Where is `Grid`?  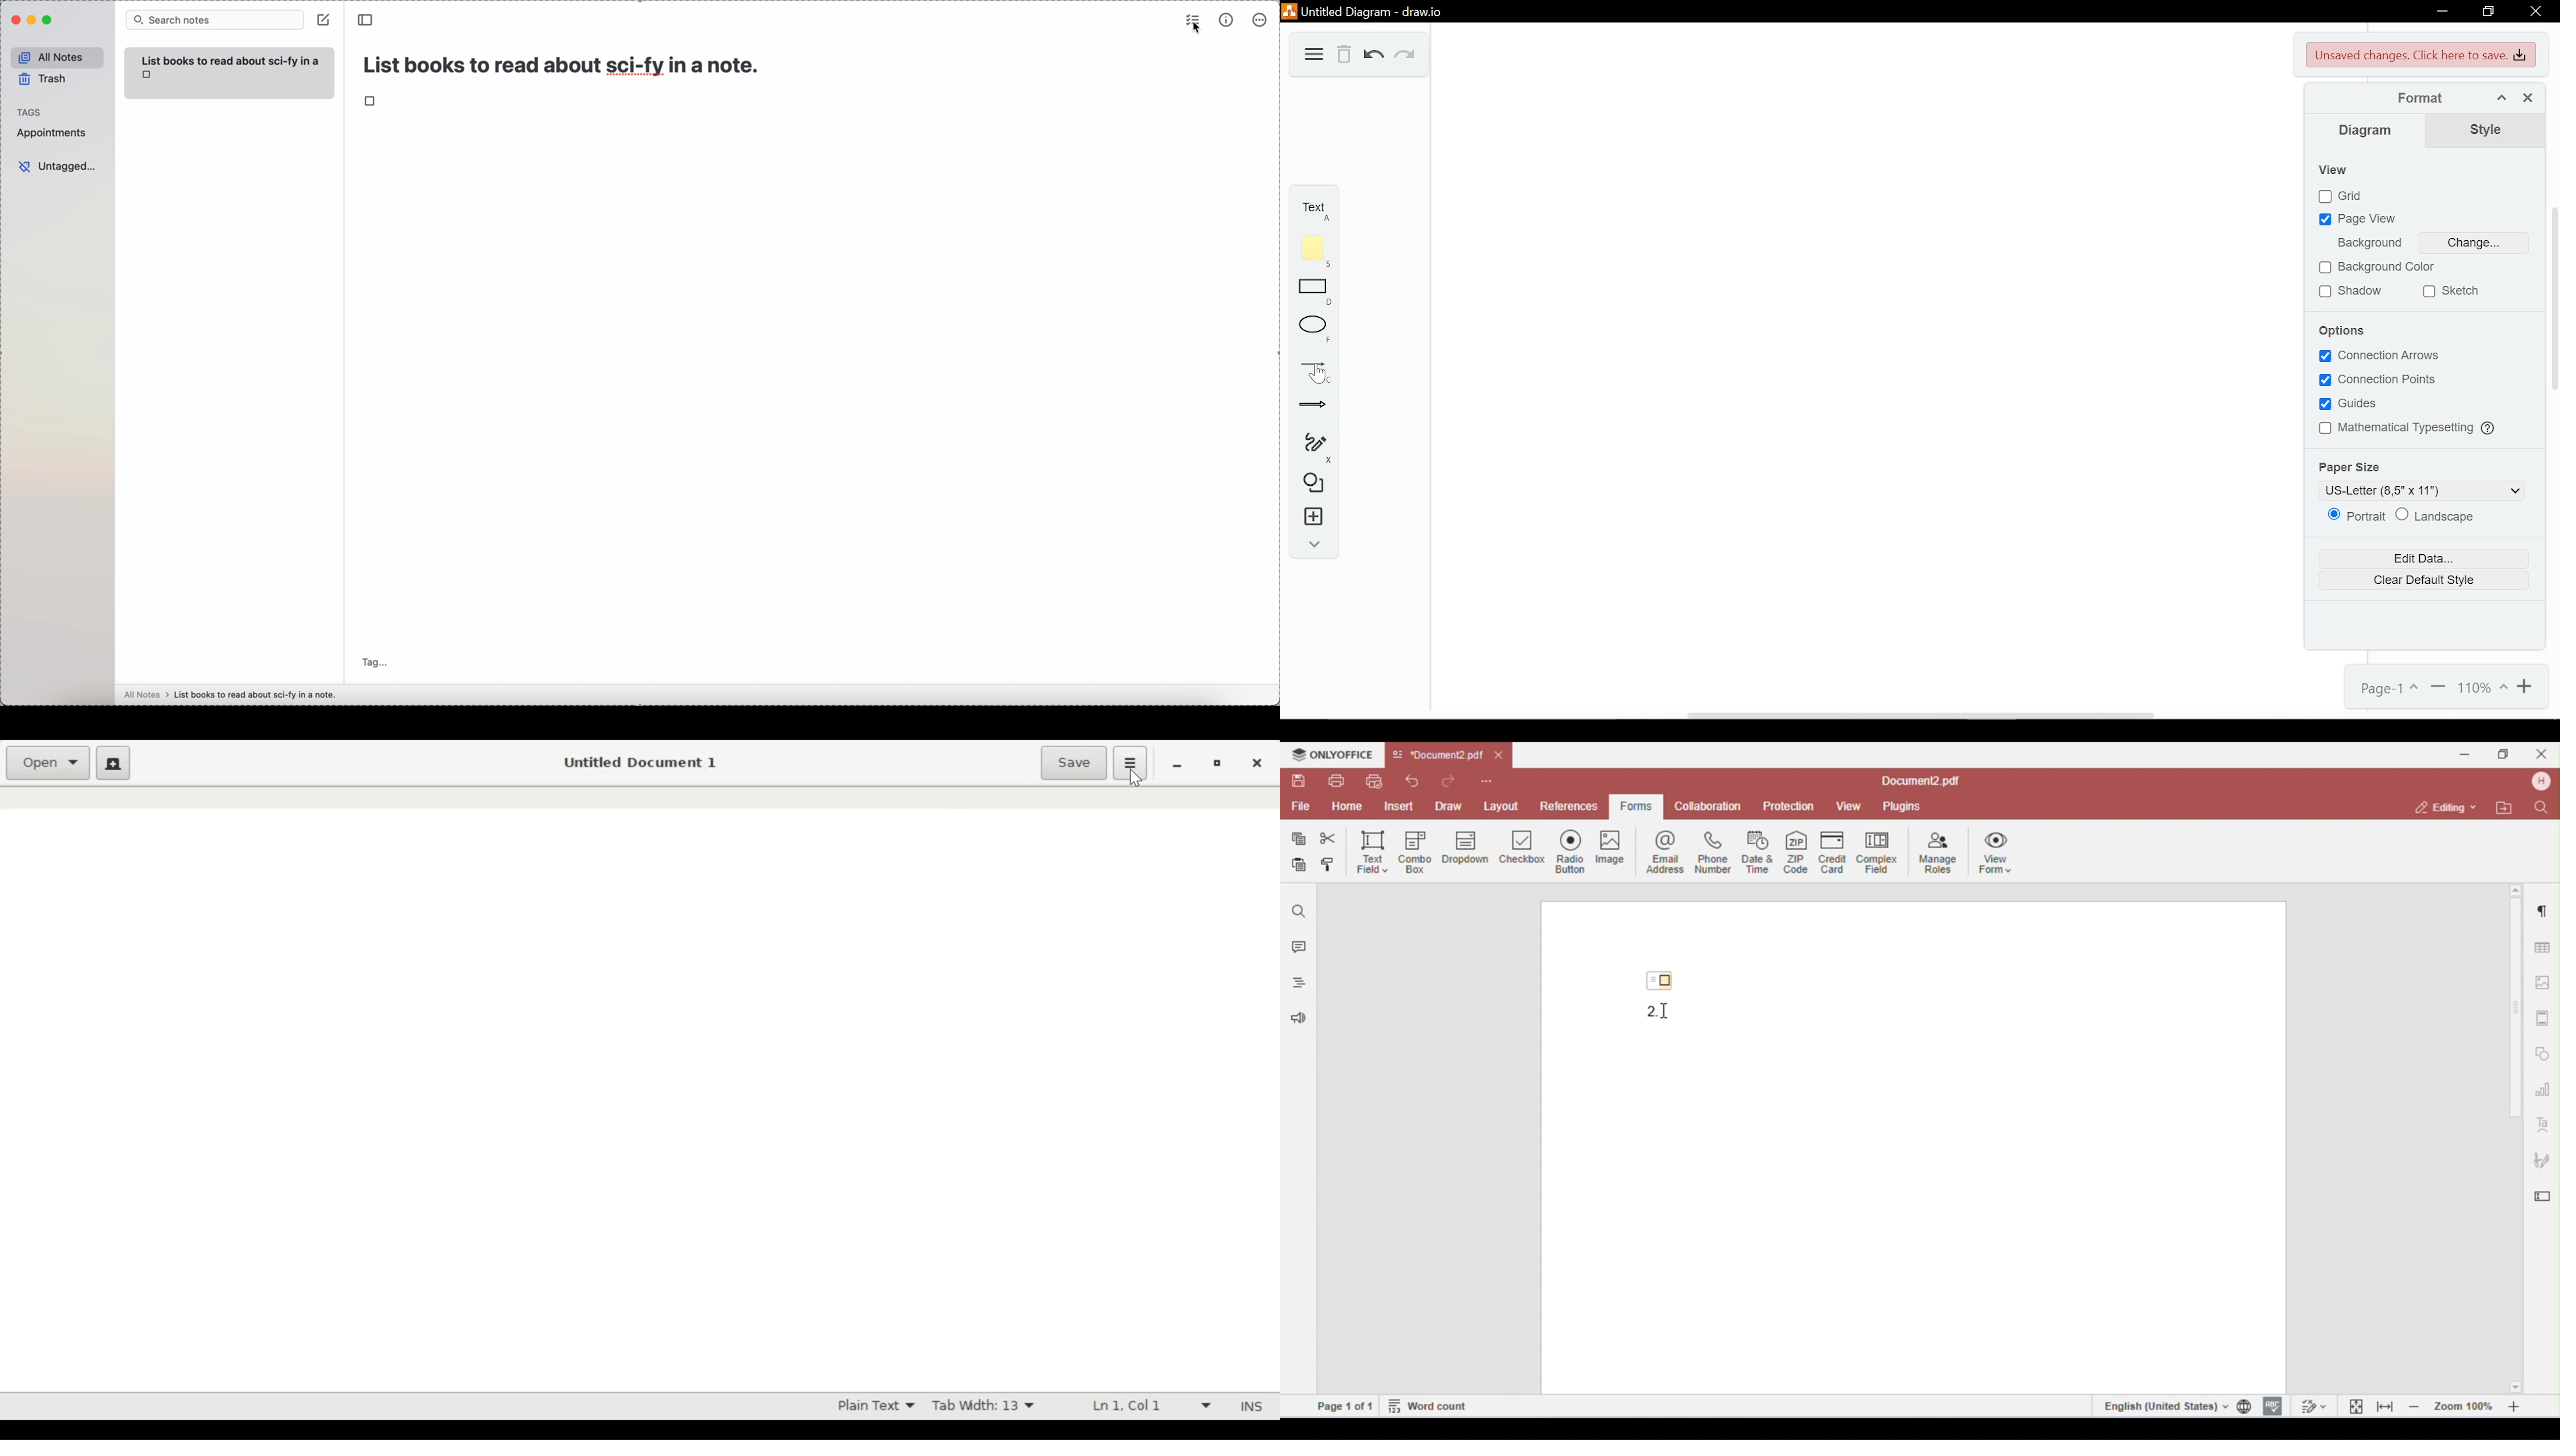
Grid is located at coordinates (2340, 197).